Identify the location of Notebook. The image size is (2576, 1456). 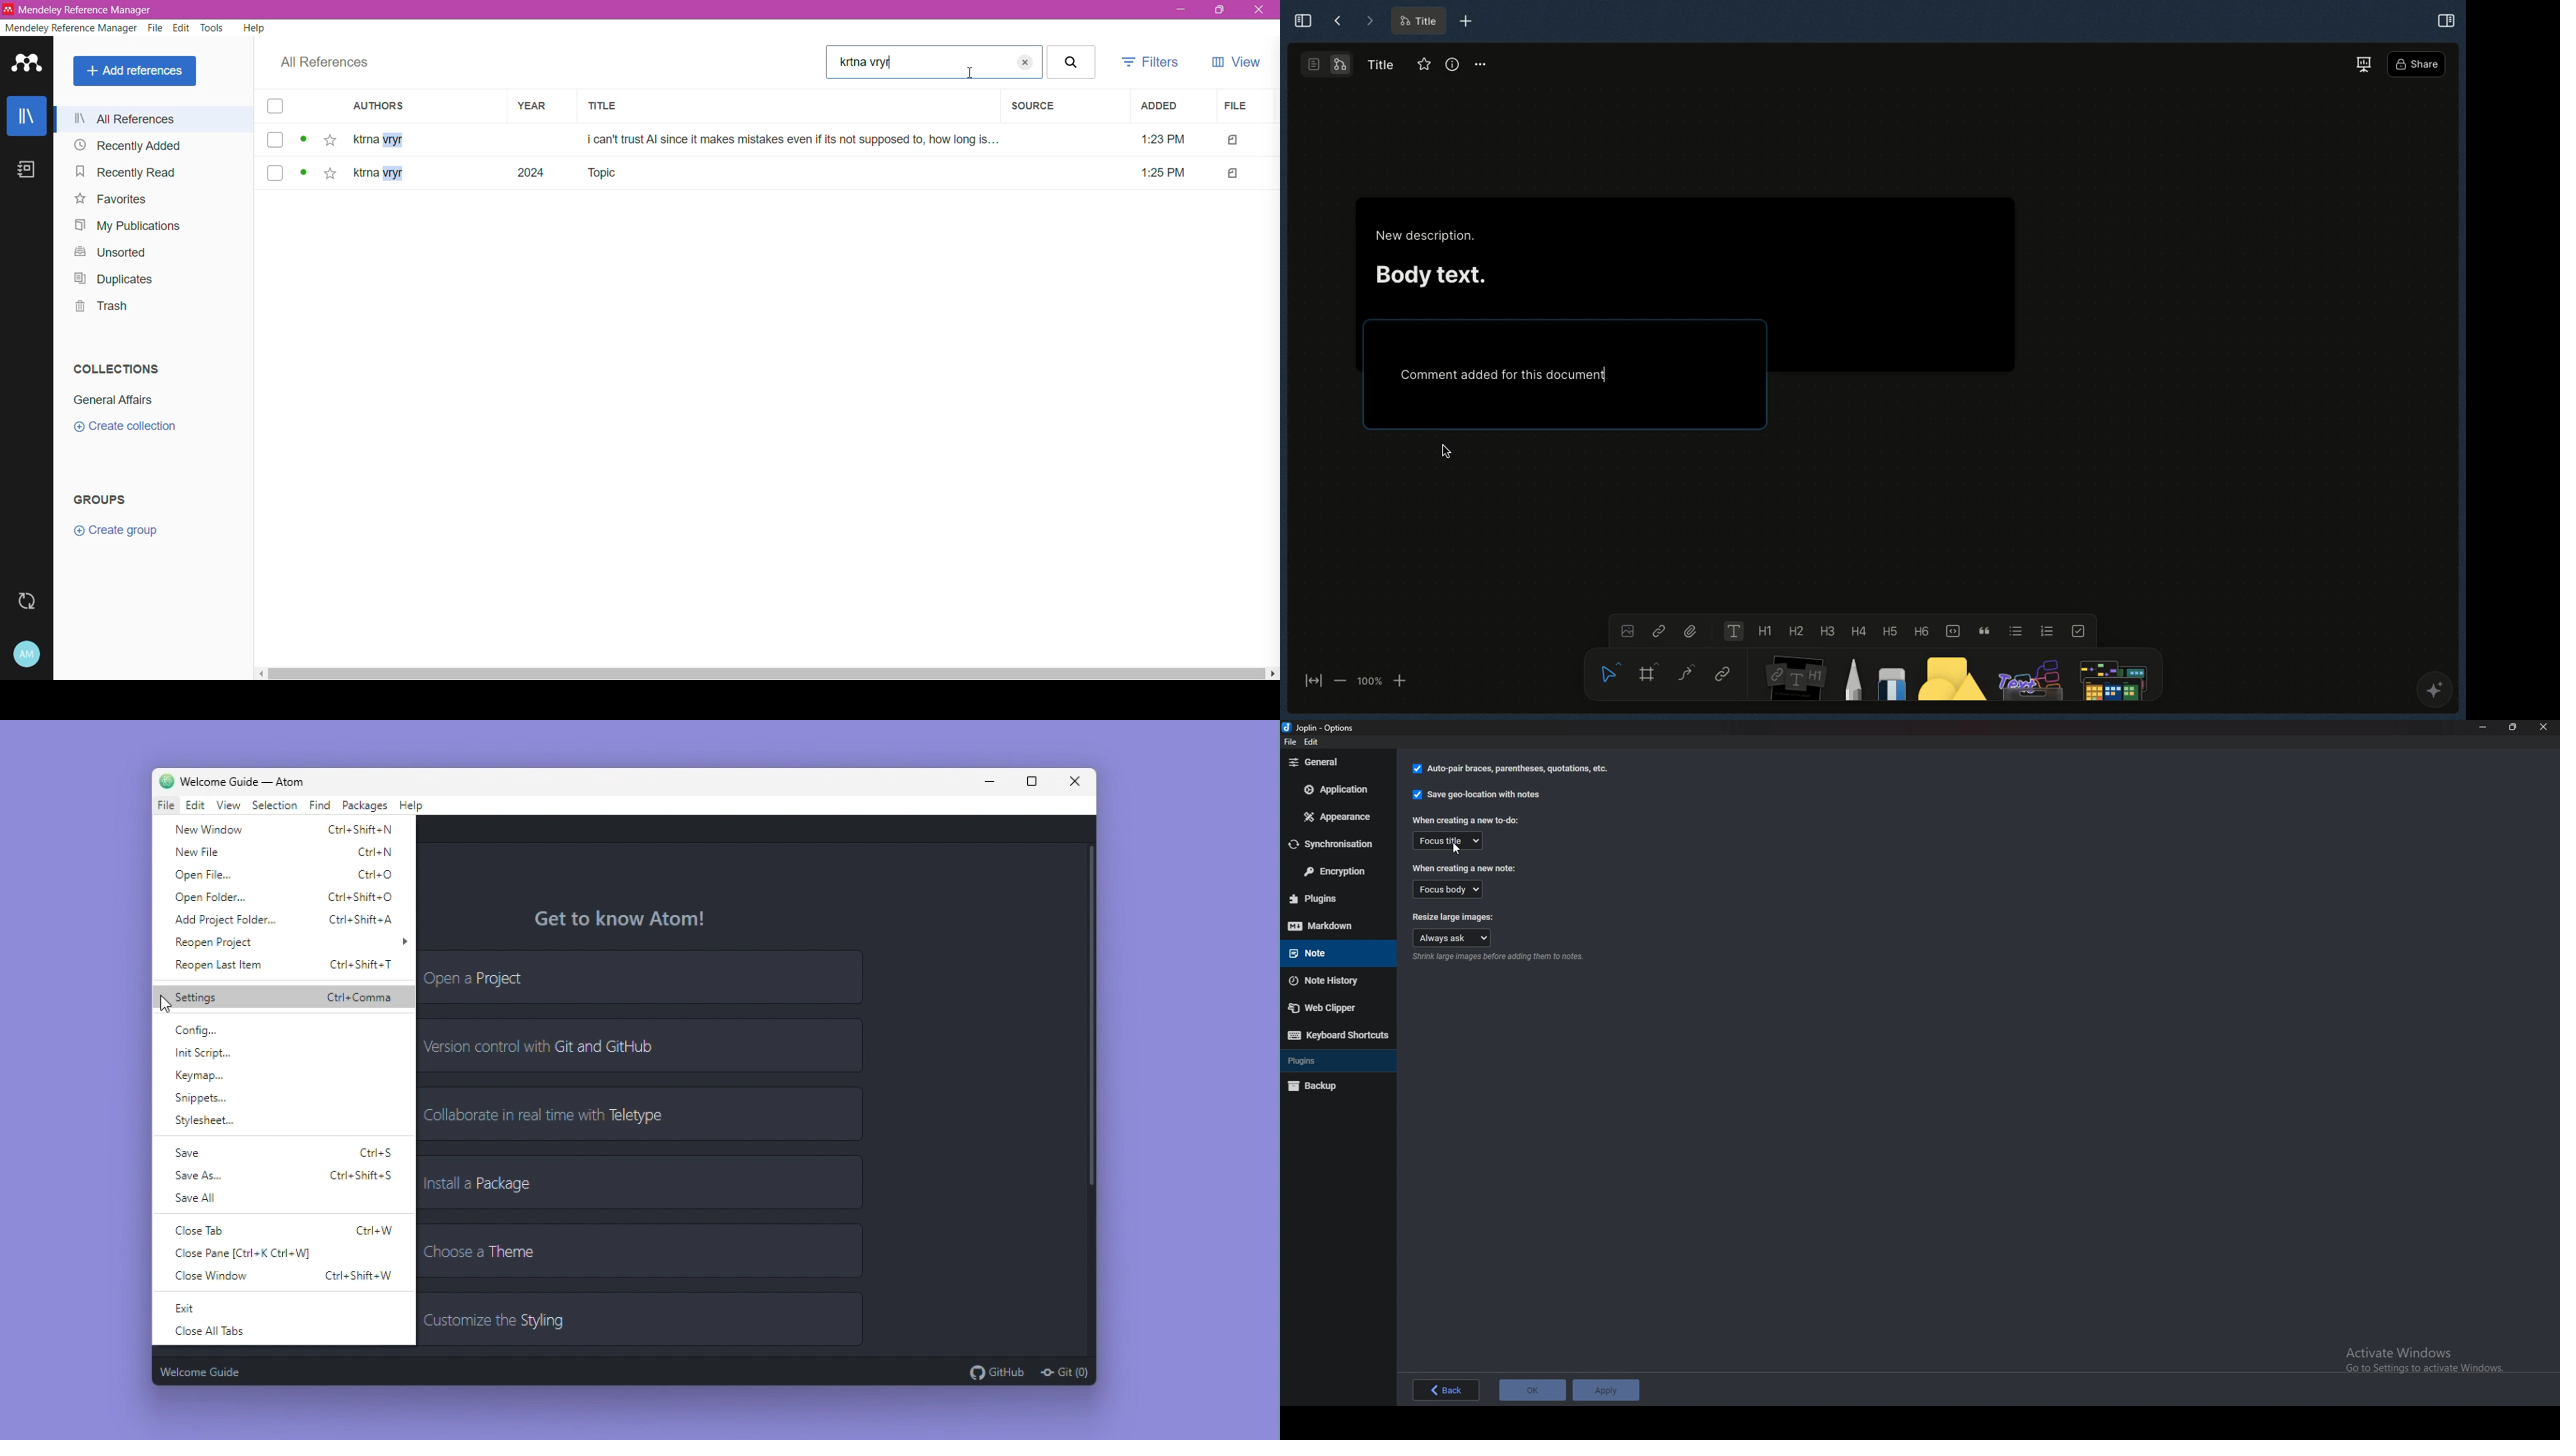
(28, 174).